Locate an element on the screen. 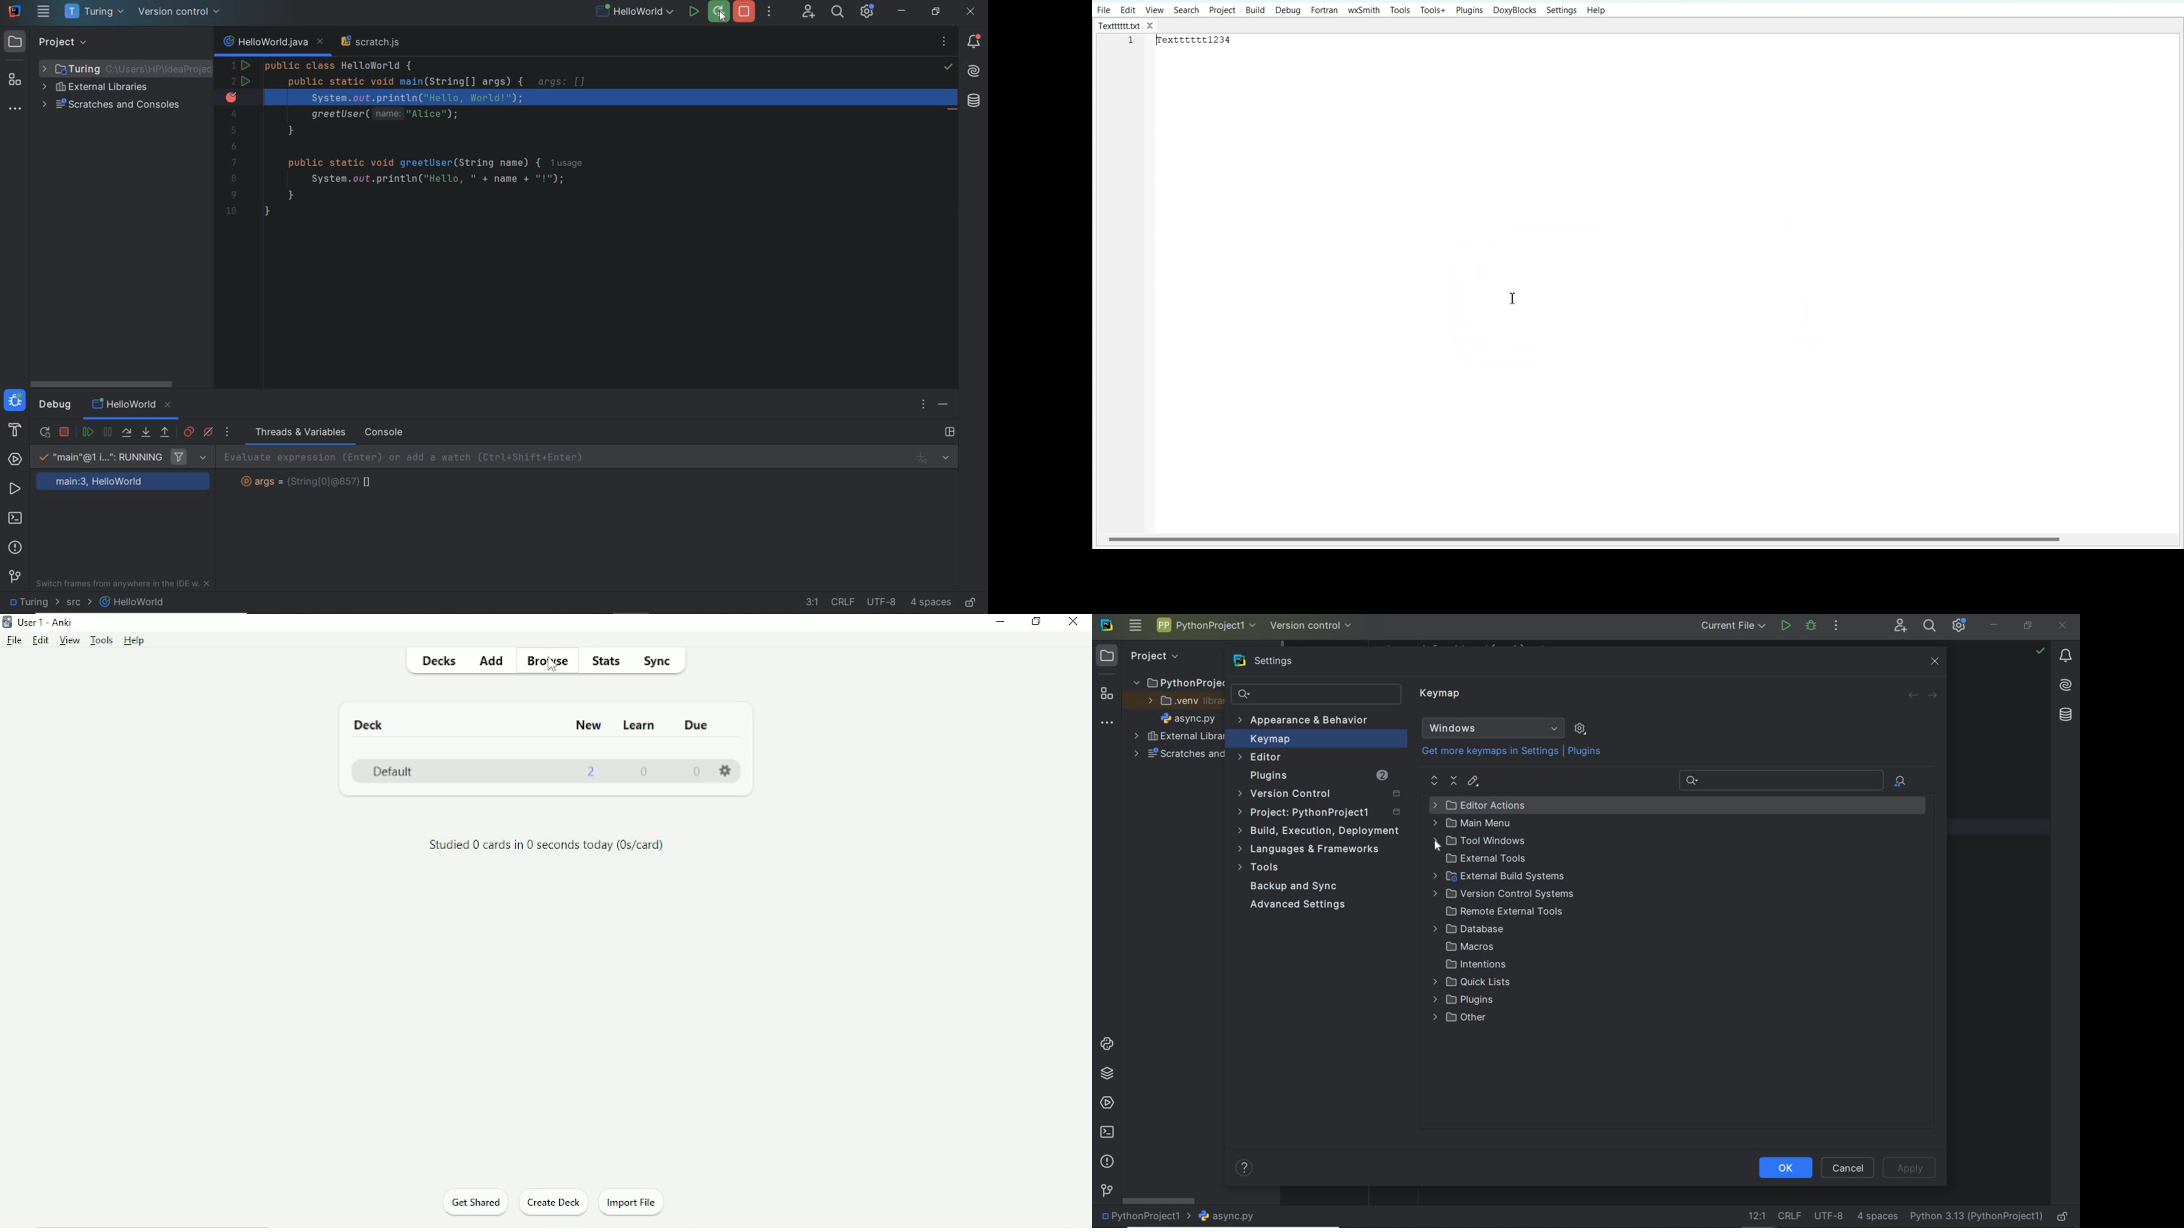  File Encoding is located at coordinates (1830, 1217).